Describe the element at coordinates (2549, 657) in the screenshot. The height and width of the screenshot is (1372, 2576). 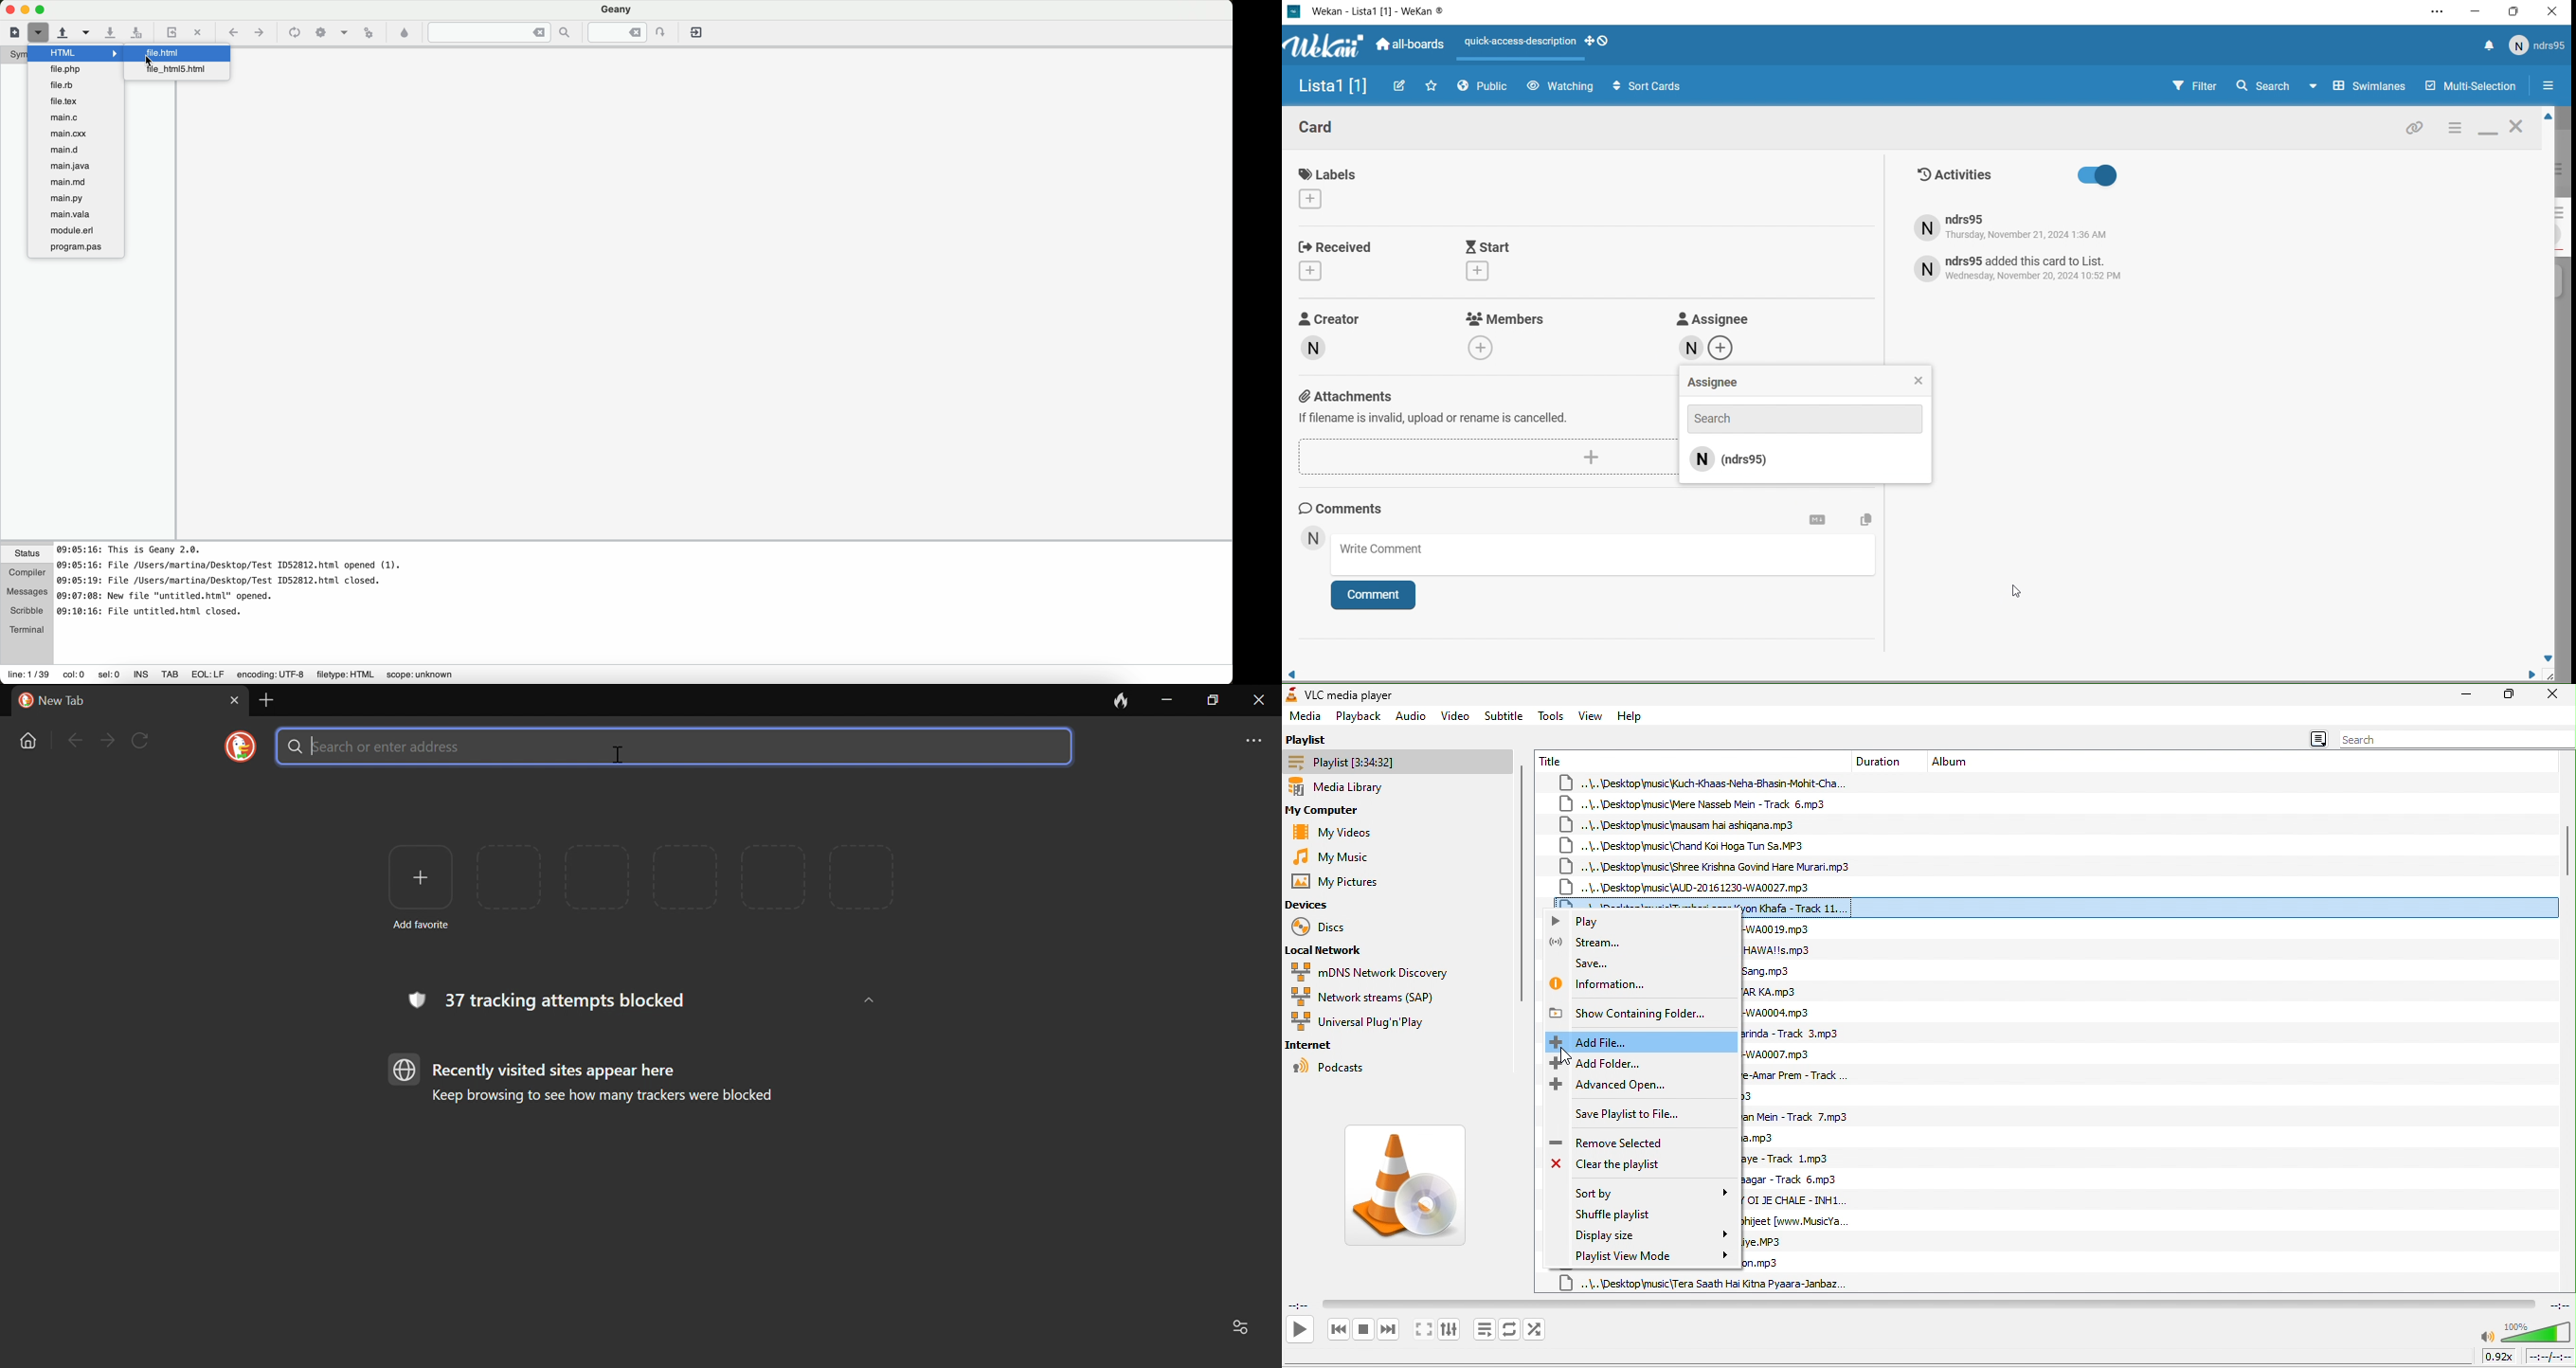
I see `move down` at that location.